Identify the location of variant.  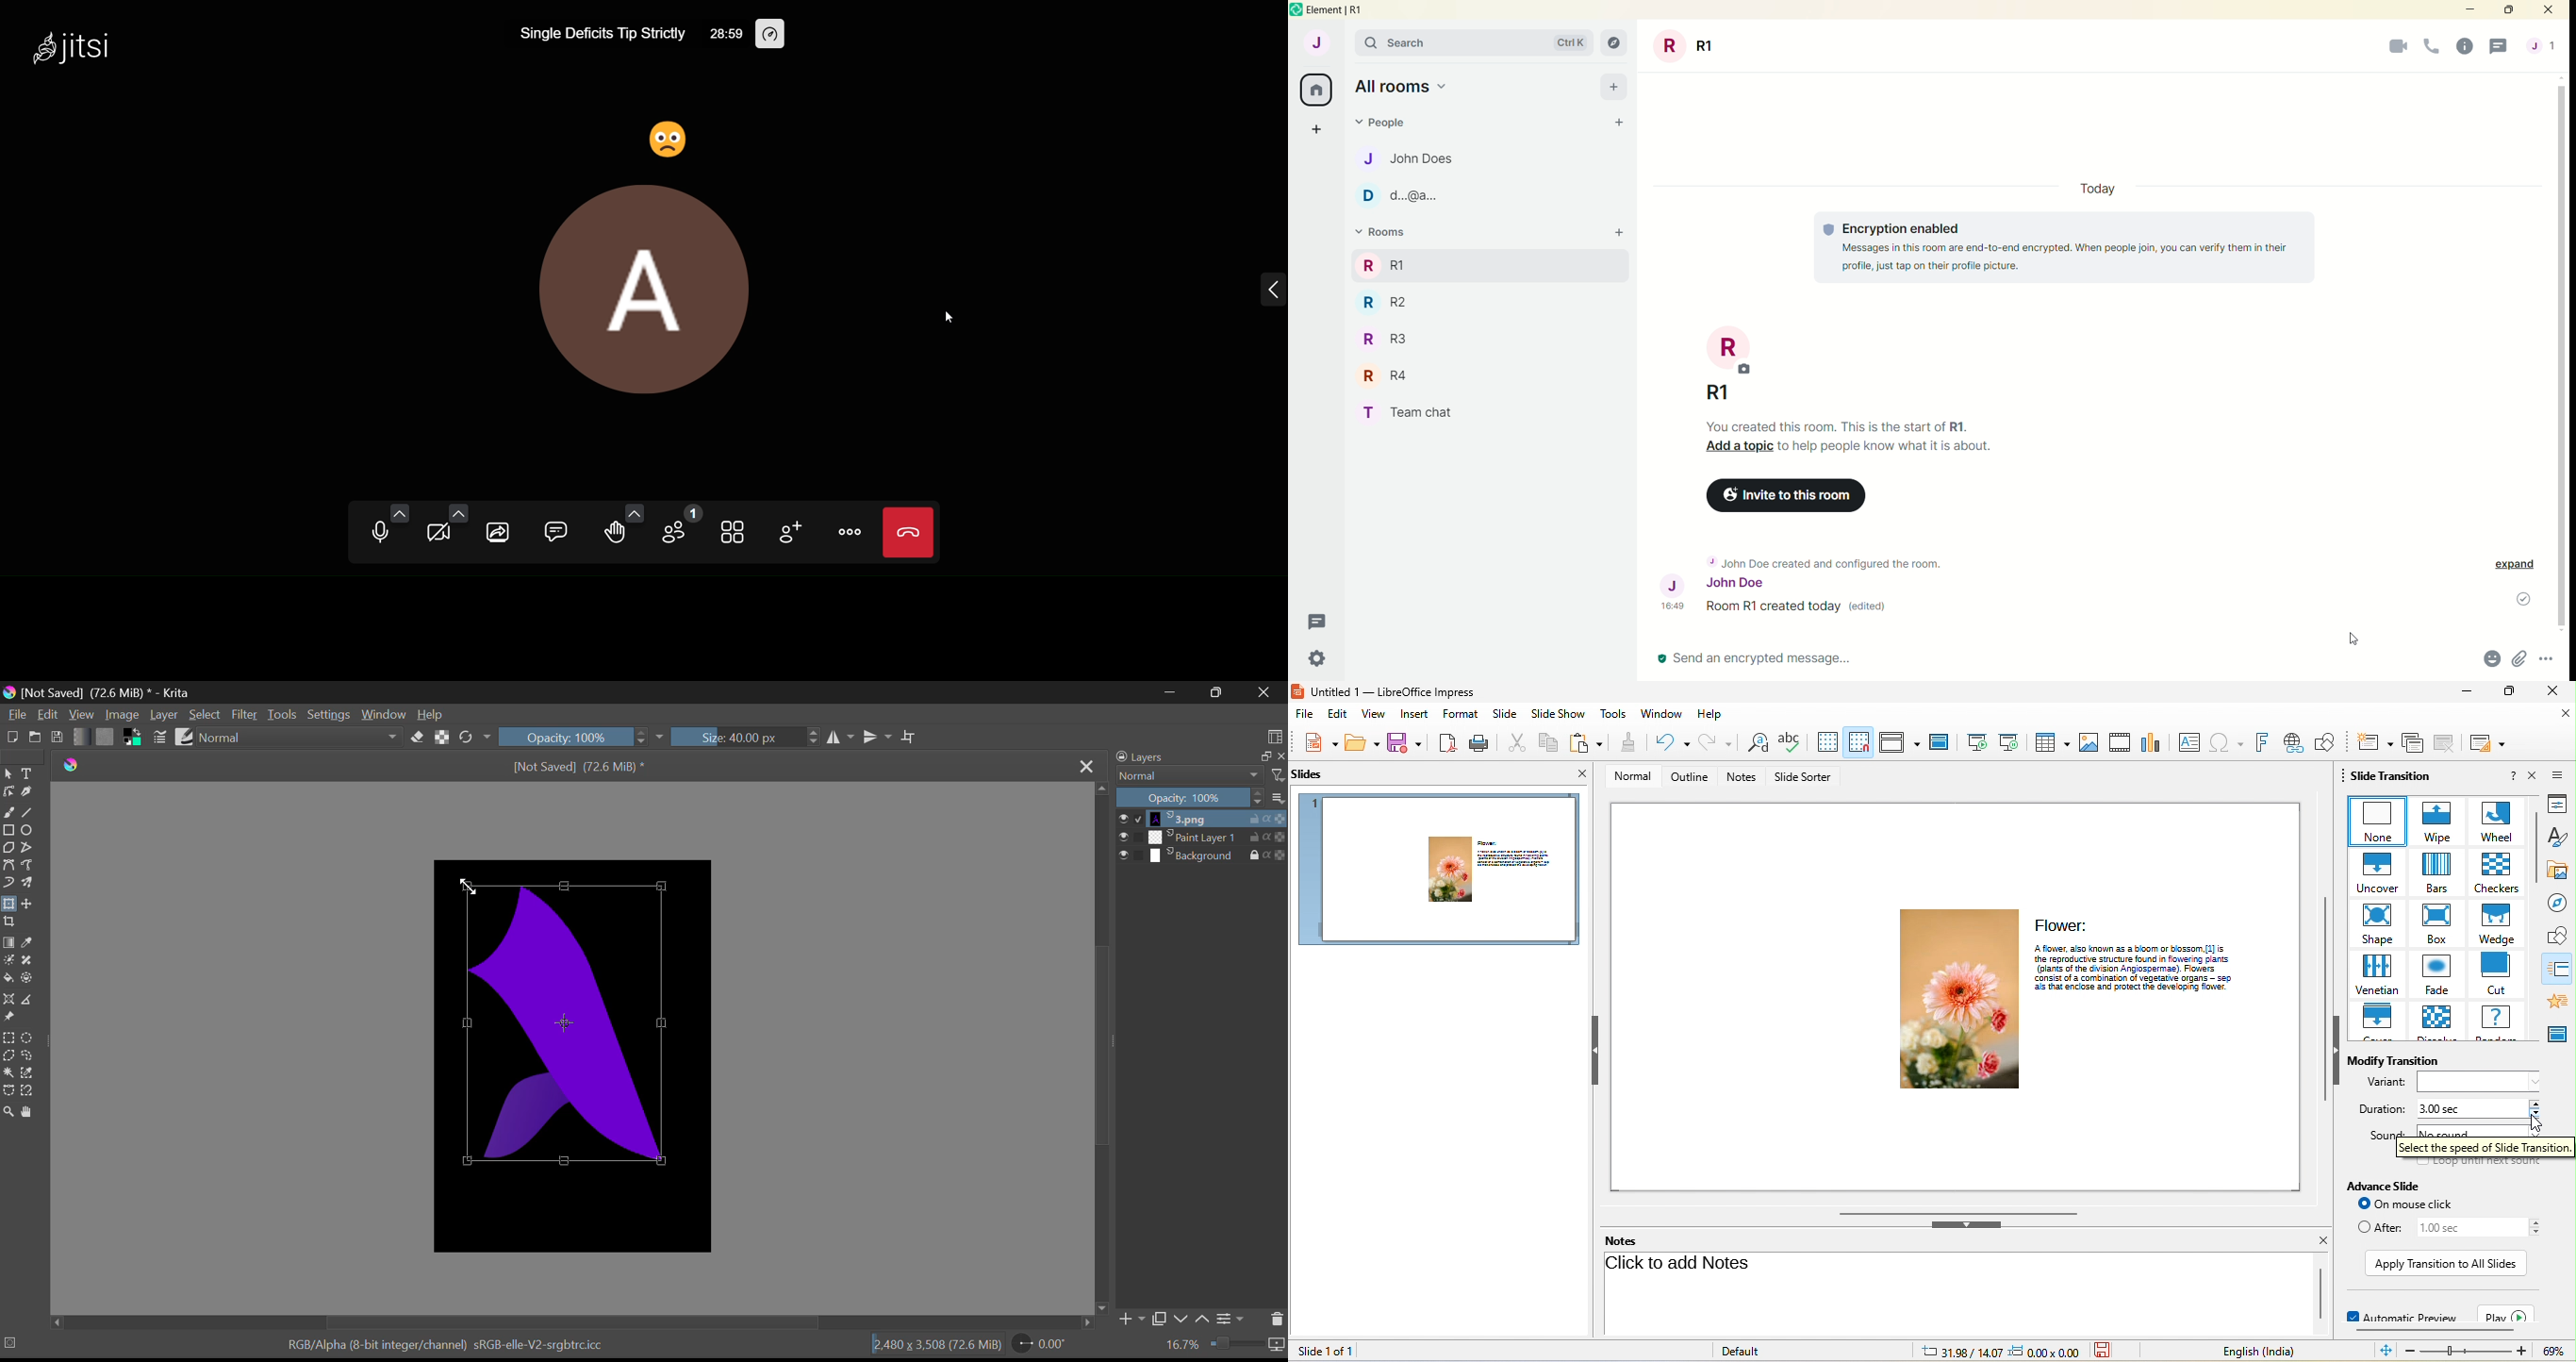
(2484, 1082).